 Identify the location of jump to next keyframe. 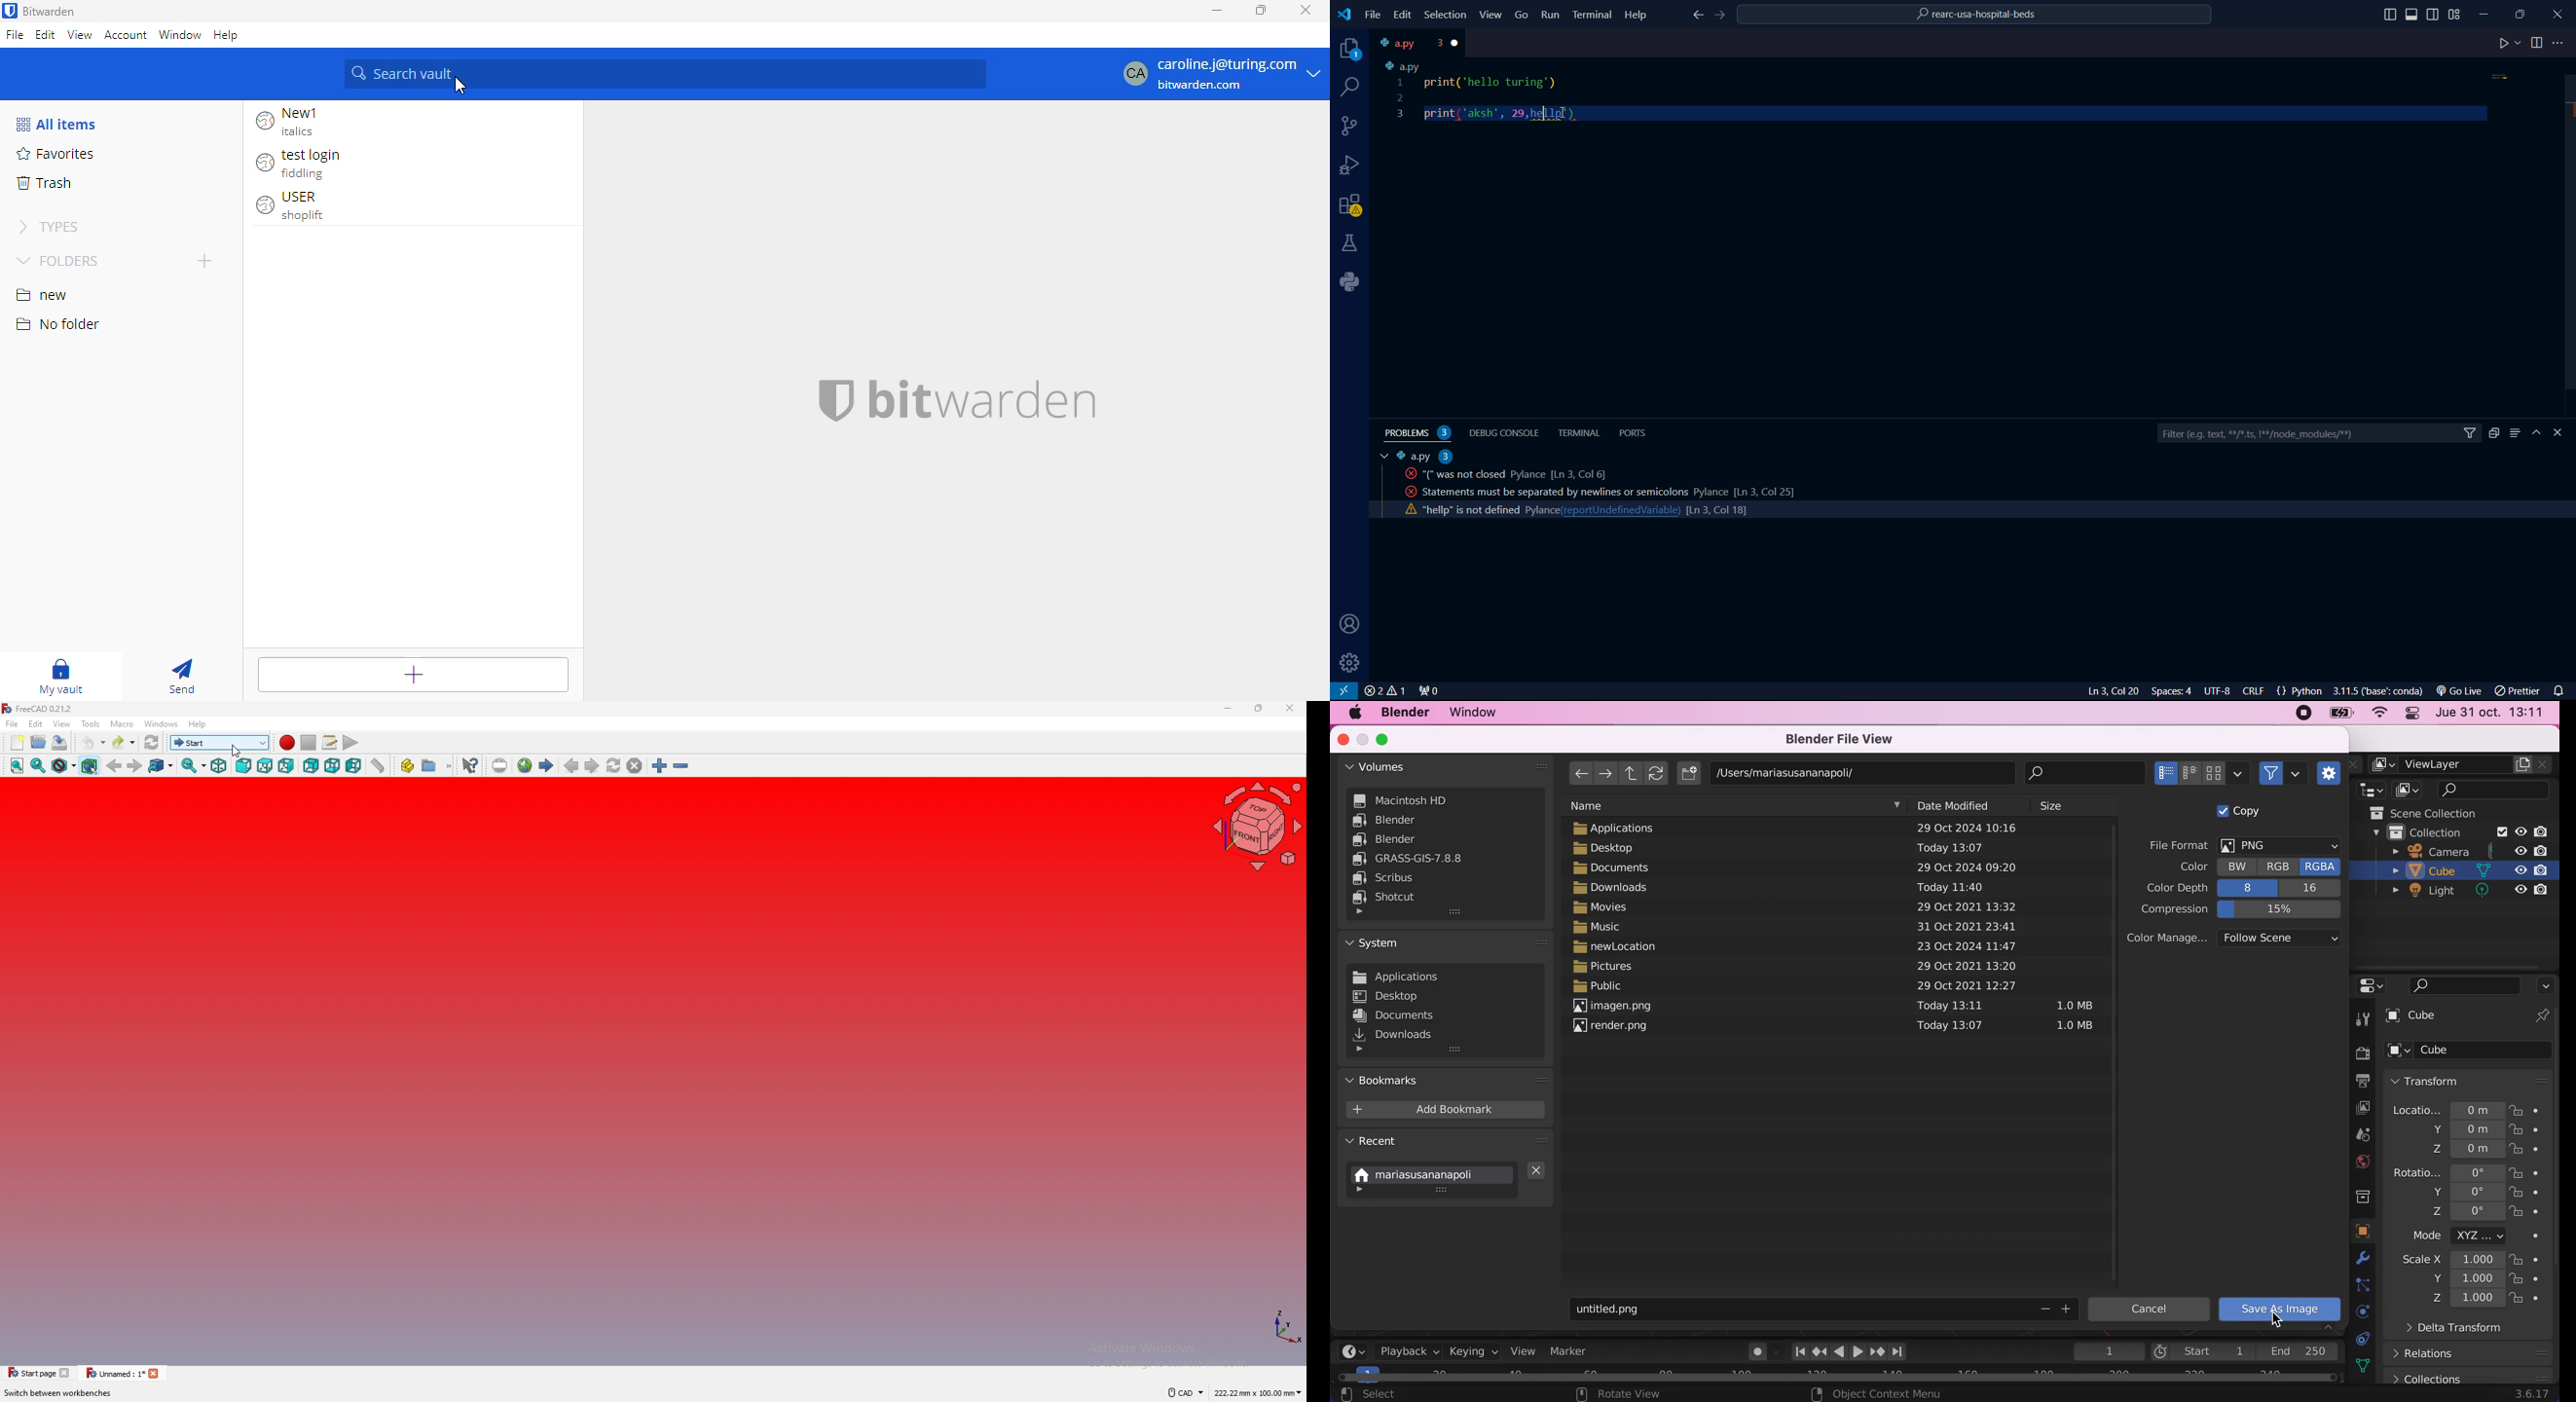
(1876, 1351).